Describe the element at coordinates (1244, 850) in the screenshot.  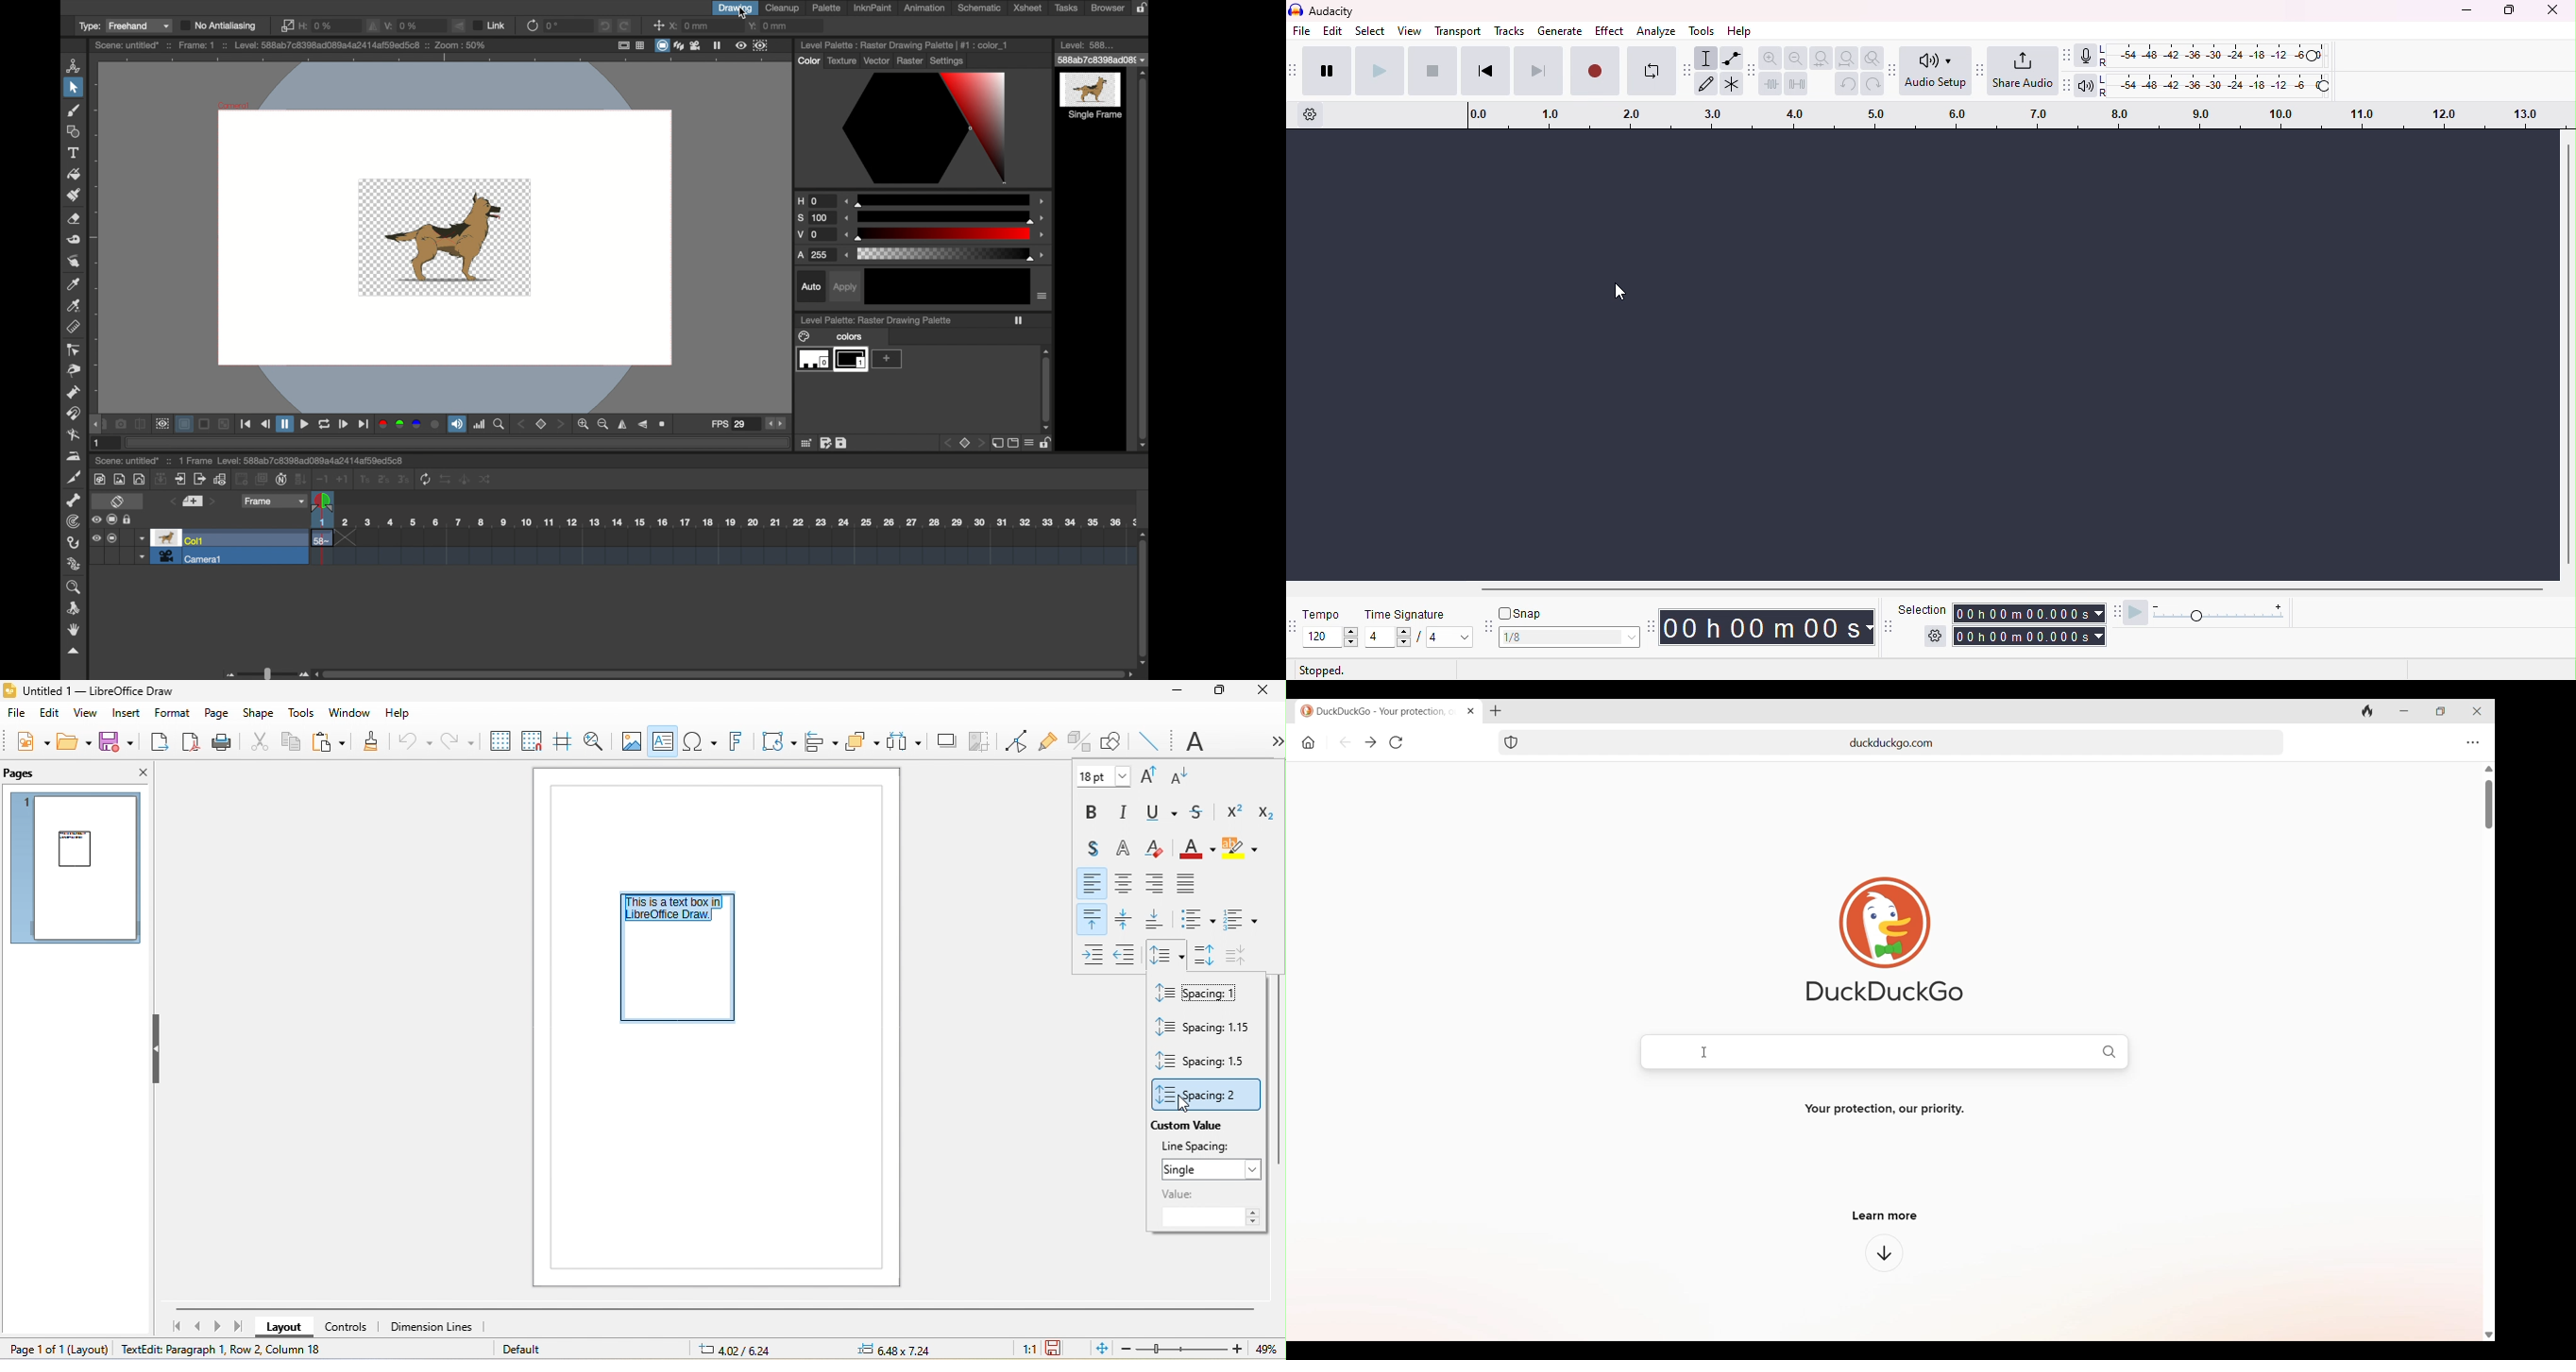
I see `character highlighting color` at that location.